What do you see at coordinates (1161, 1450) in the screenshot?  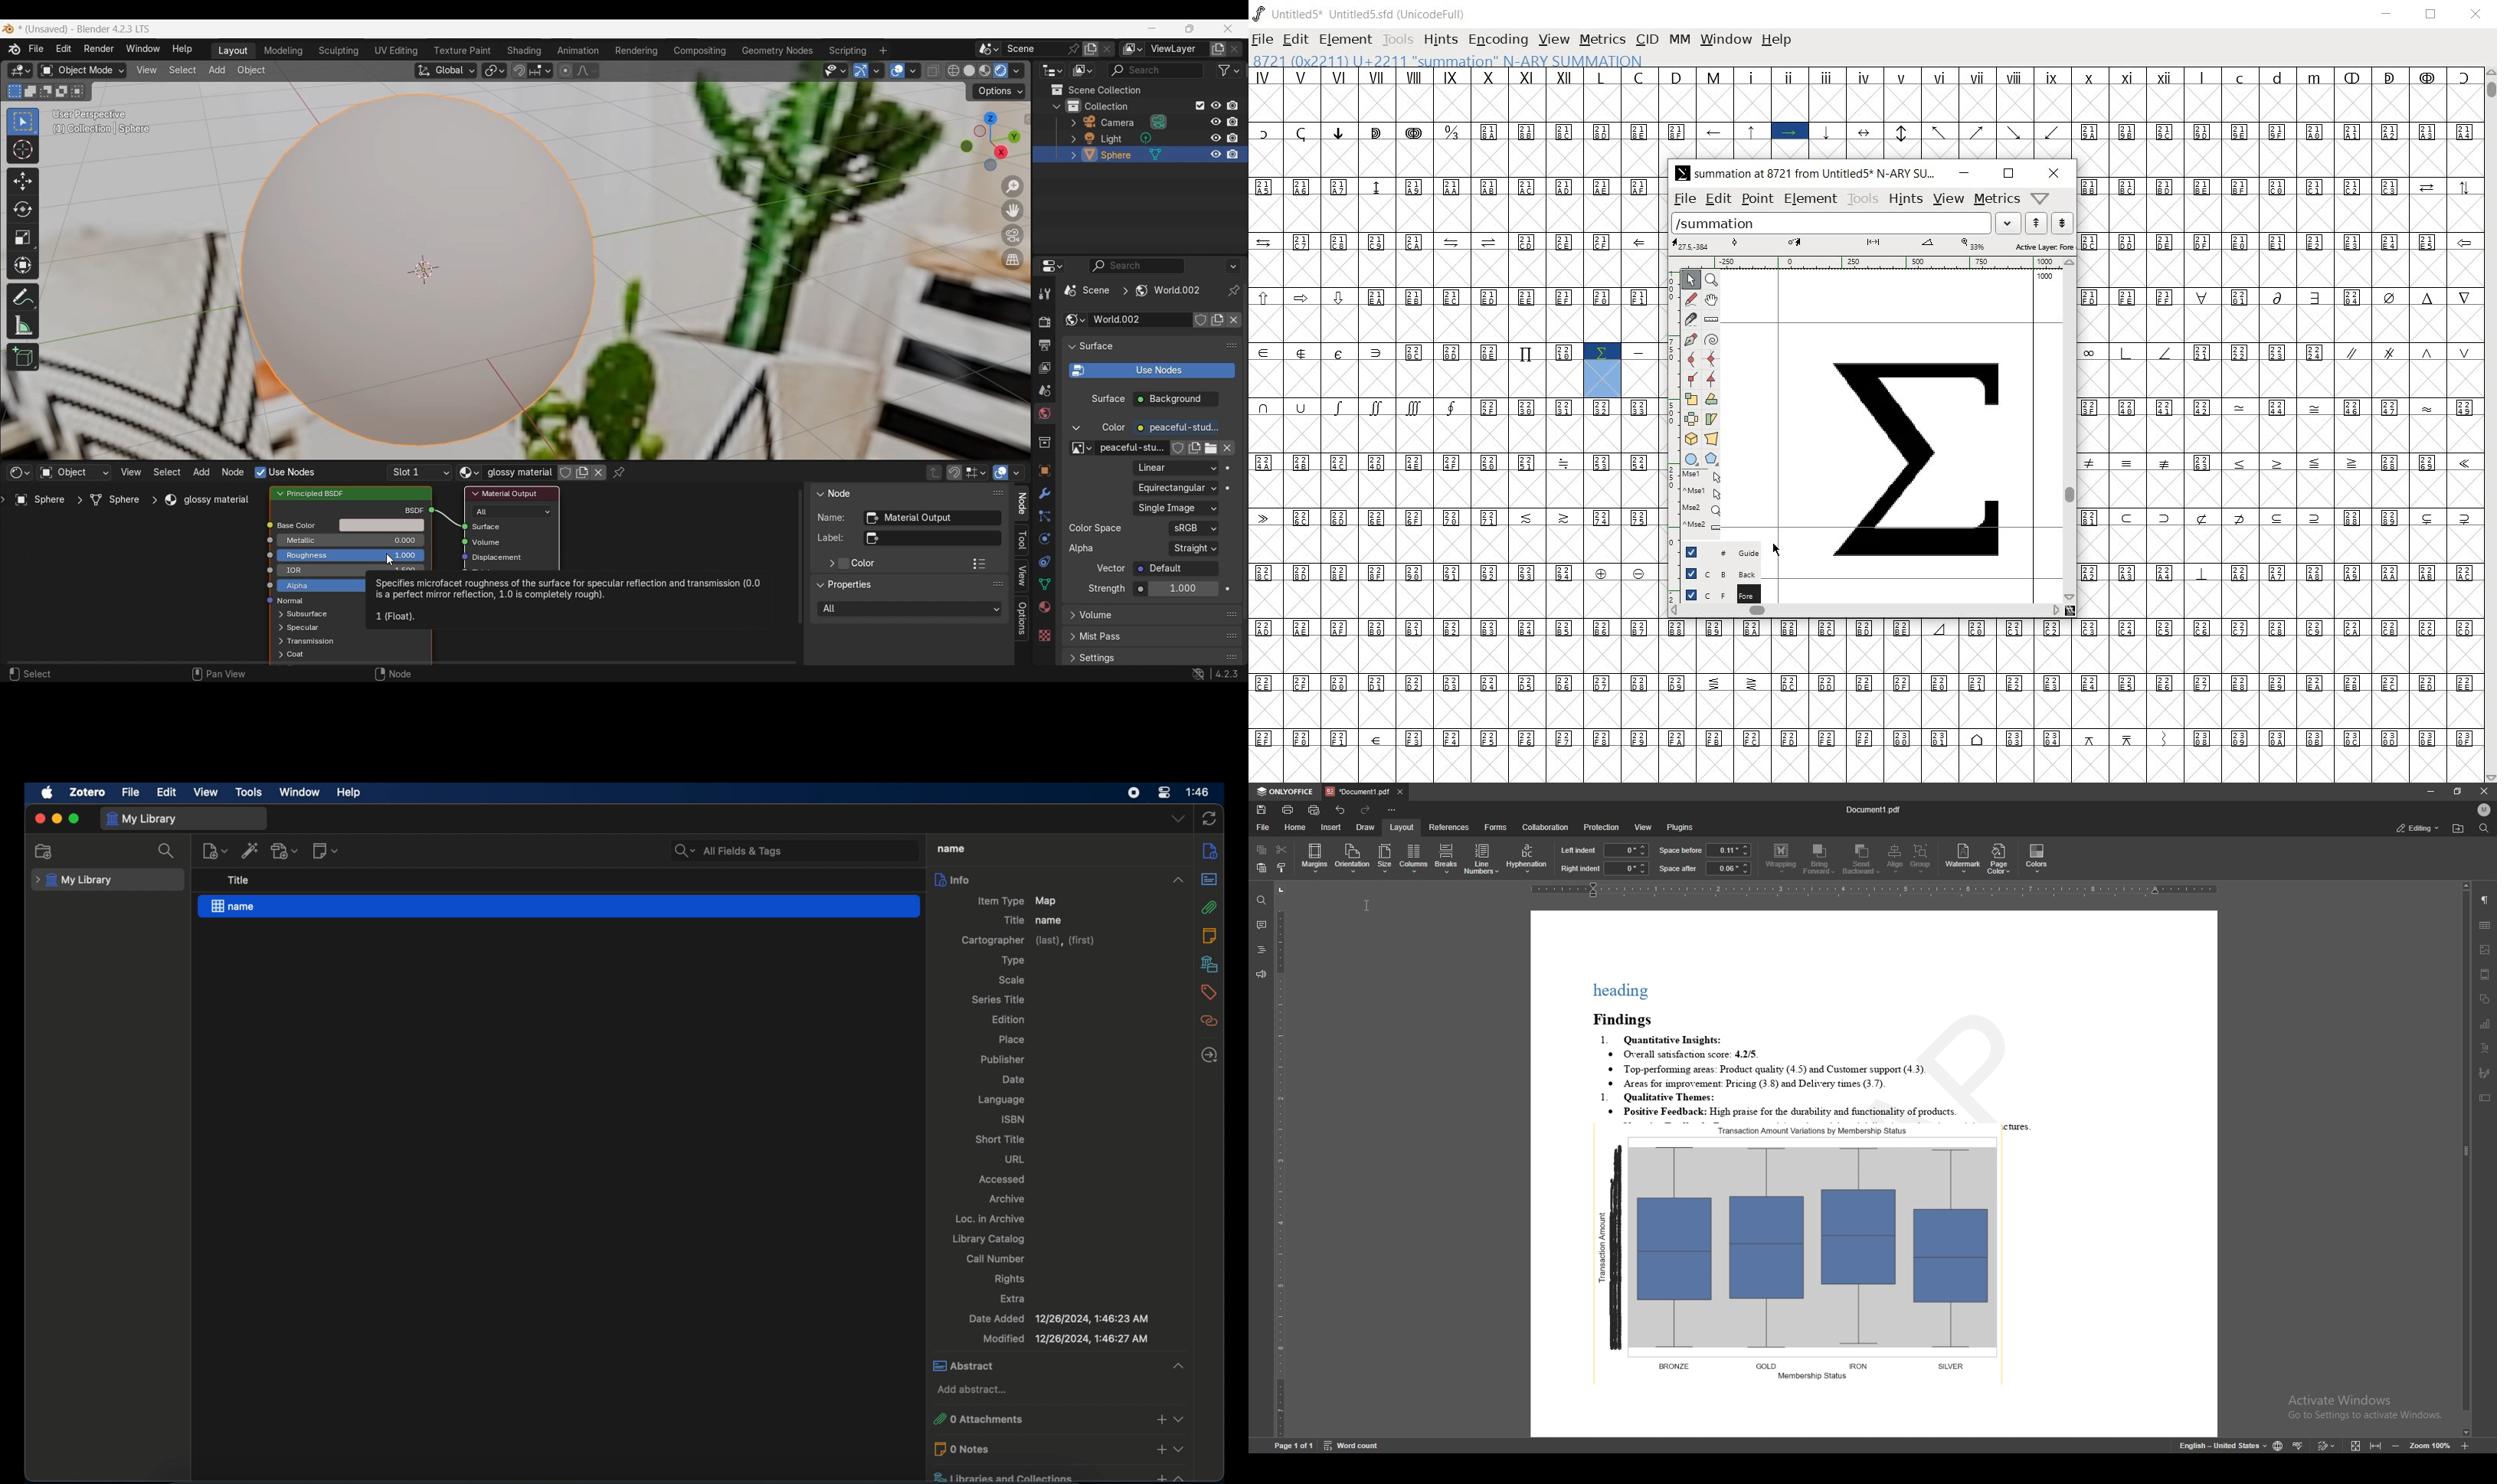 I see `add` at bounding box center [1161, 1450].